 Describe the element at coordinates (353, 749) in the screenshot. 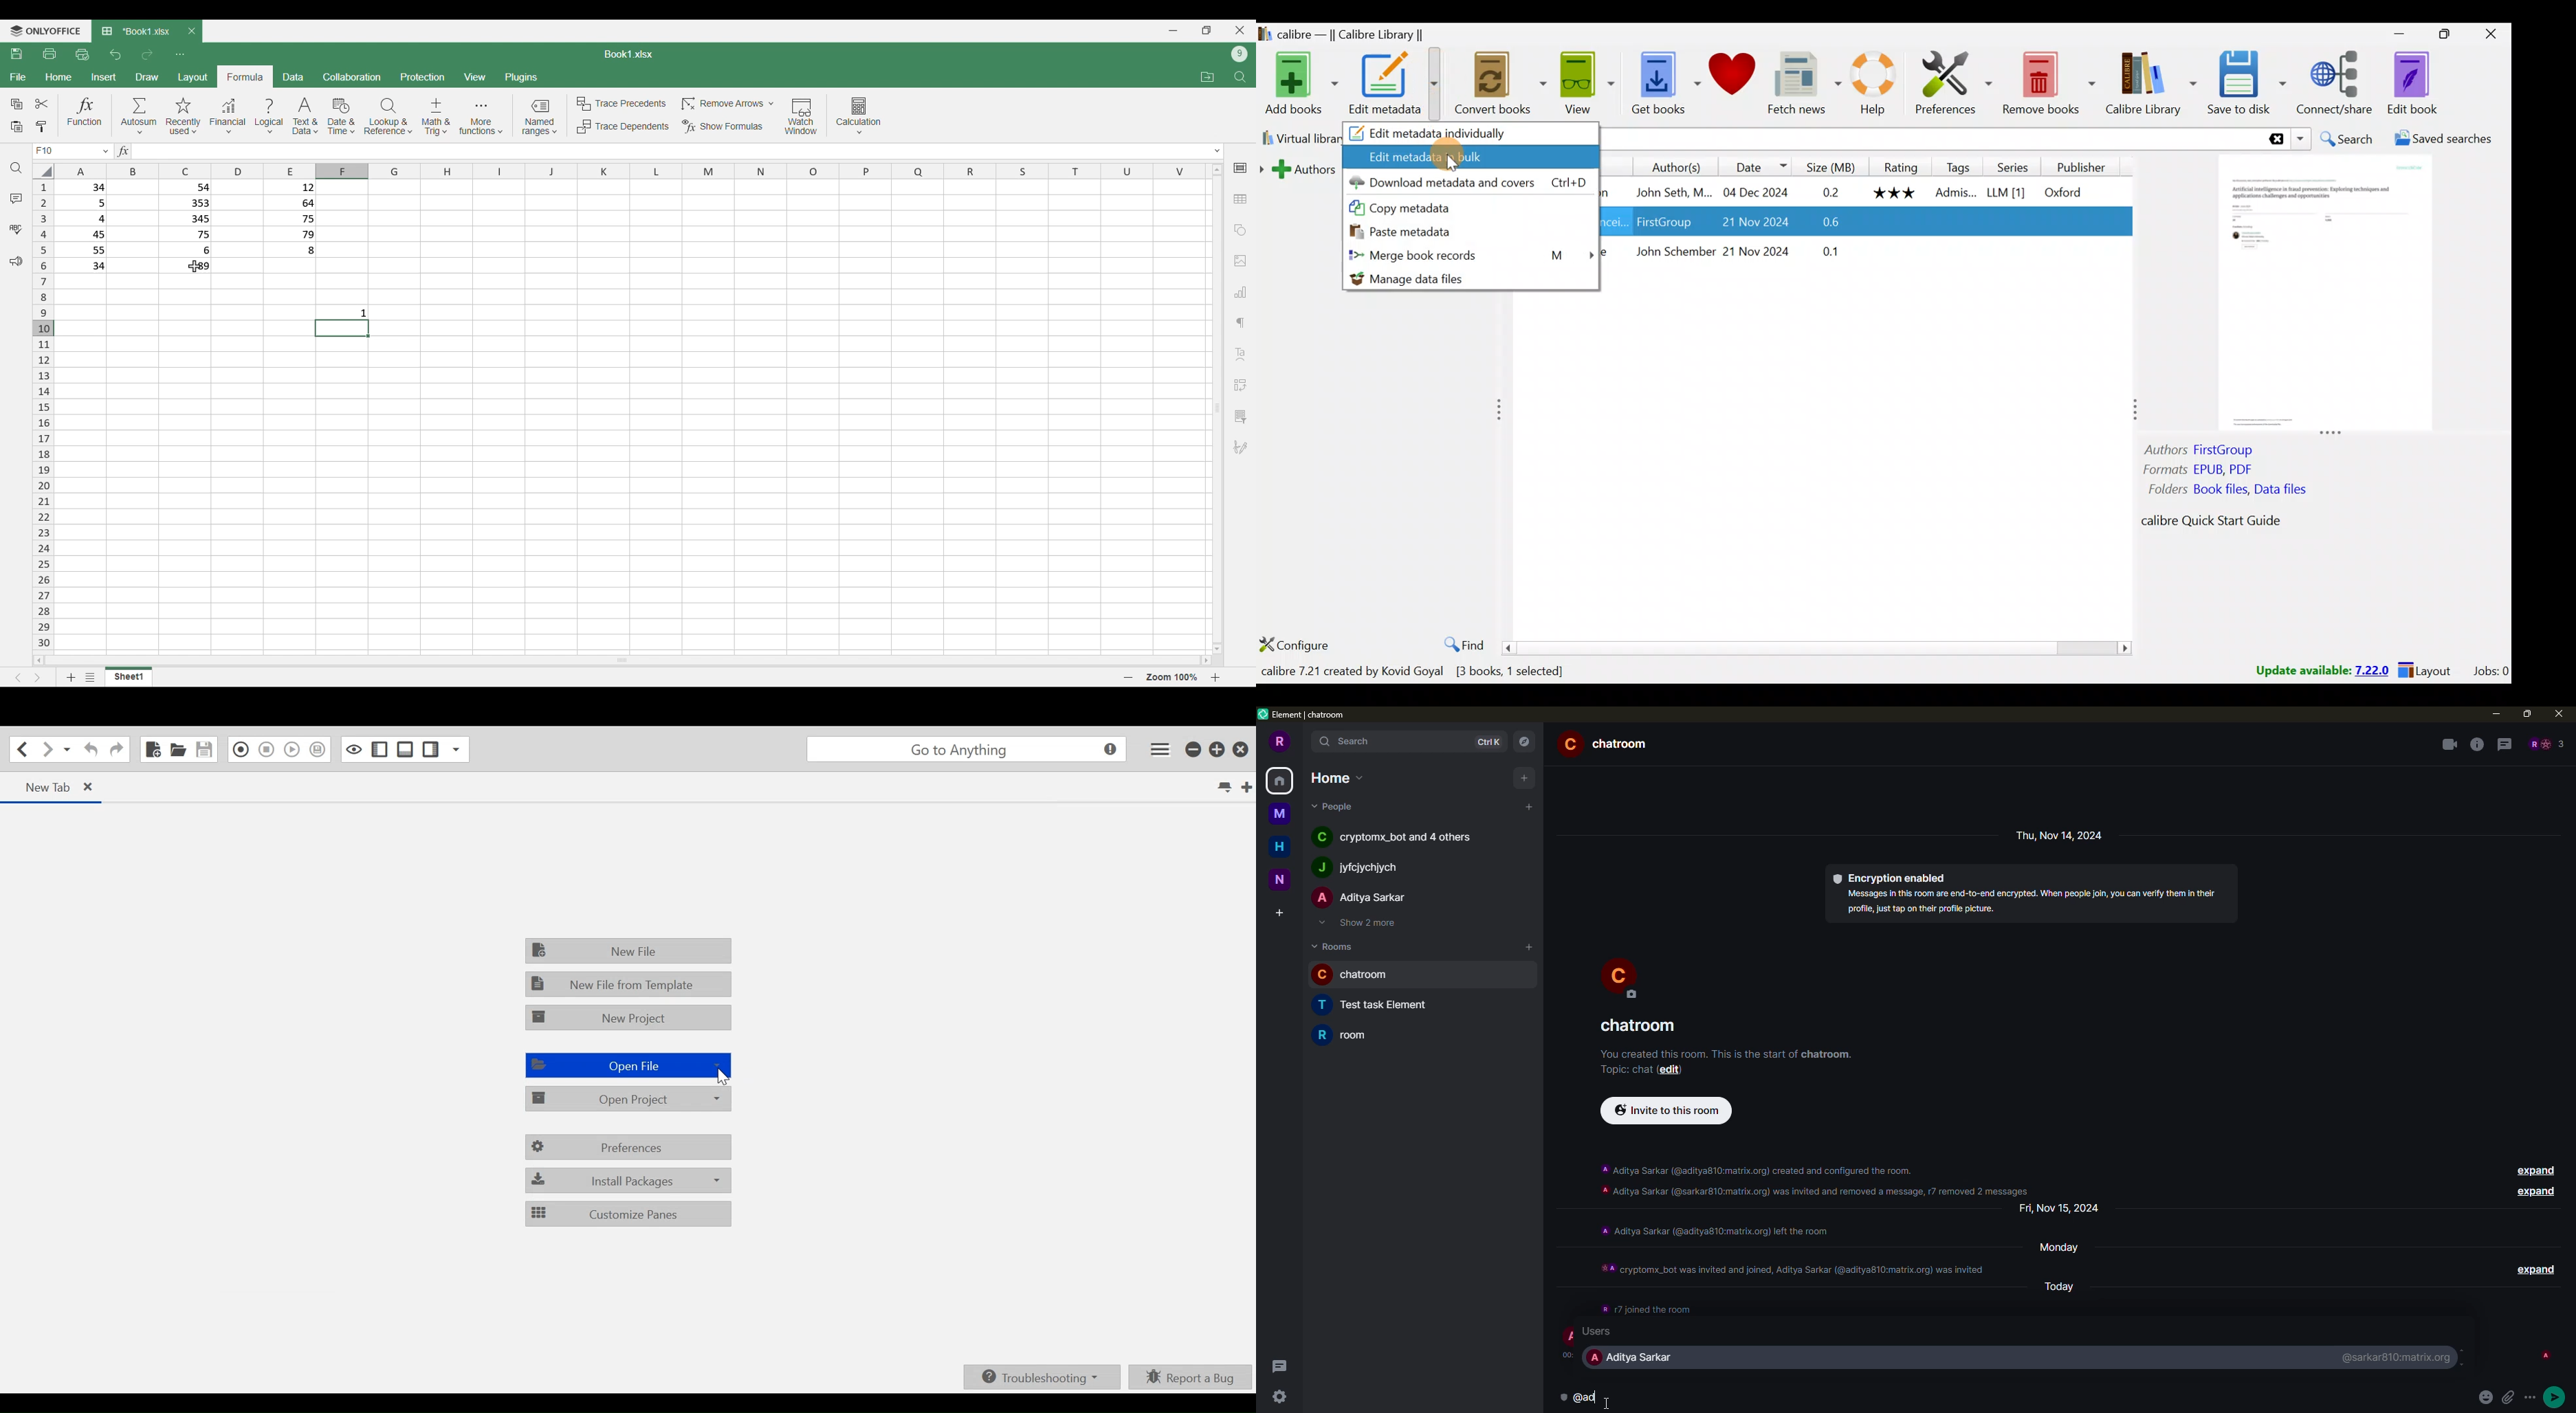

I see `Toggle Focus mode` at that location.